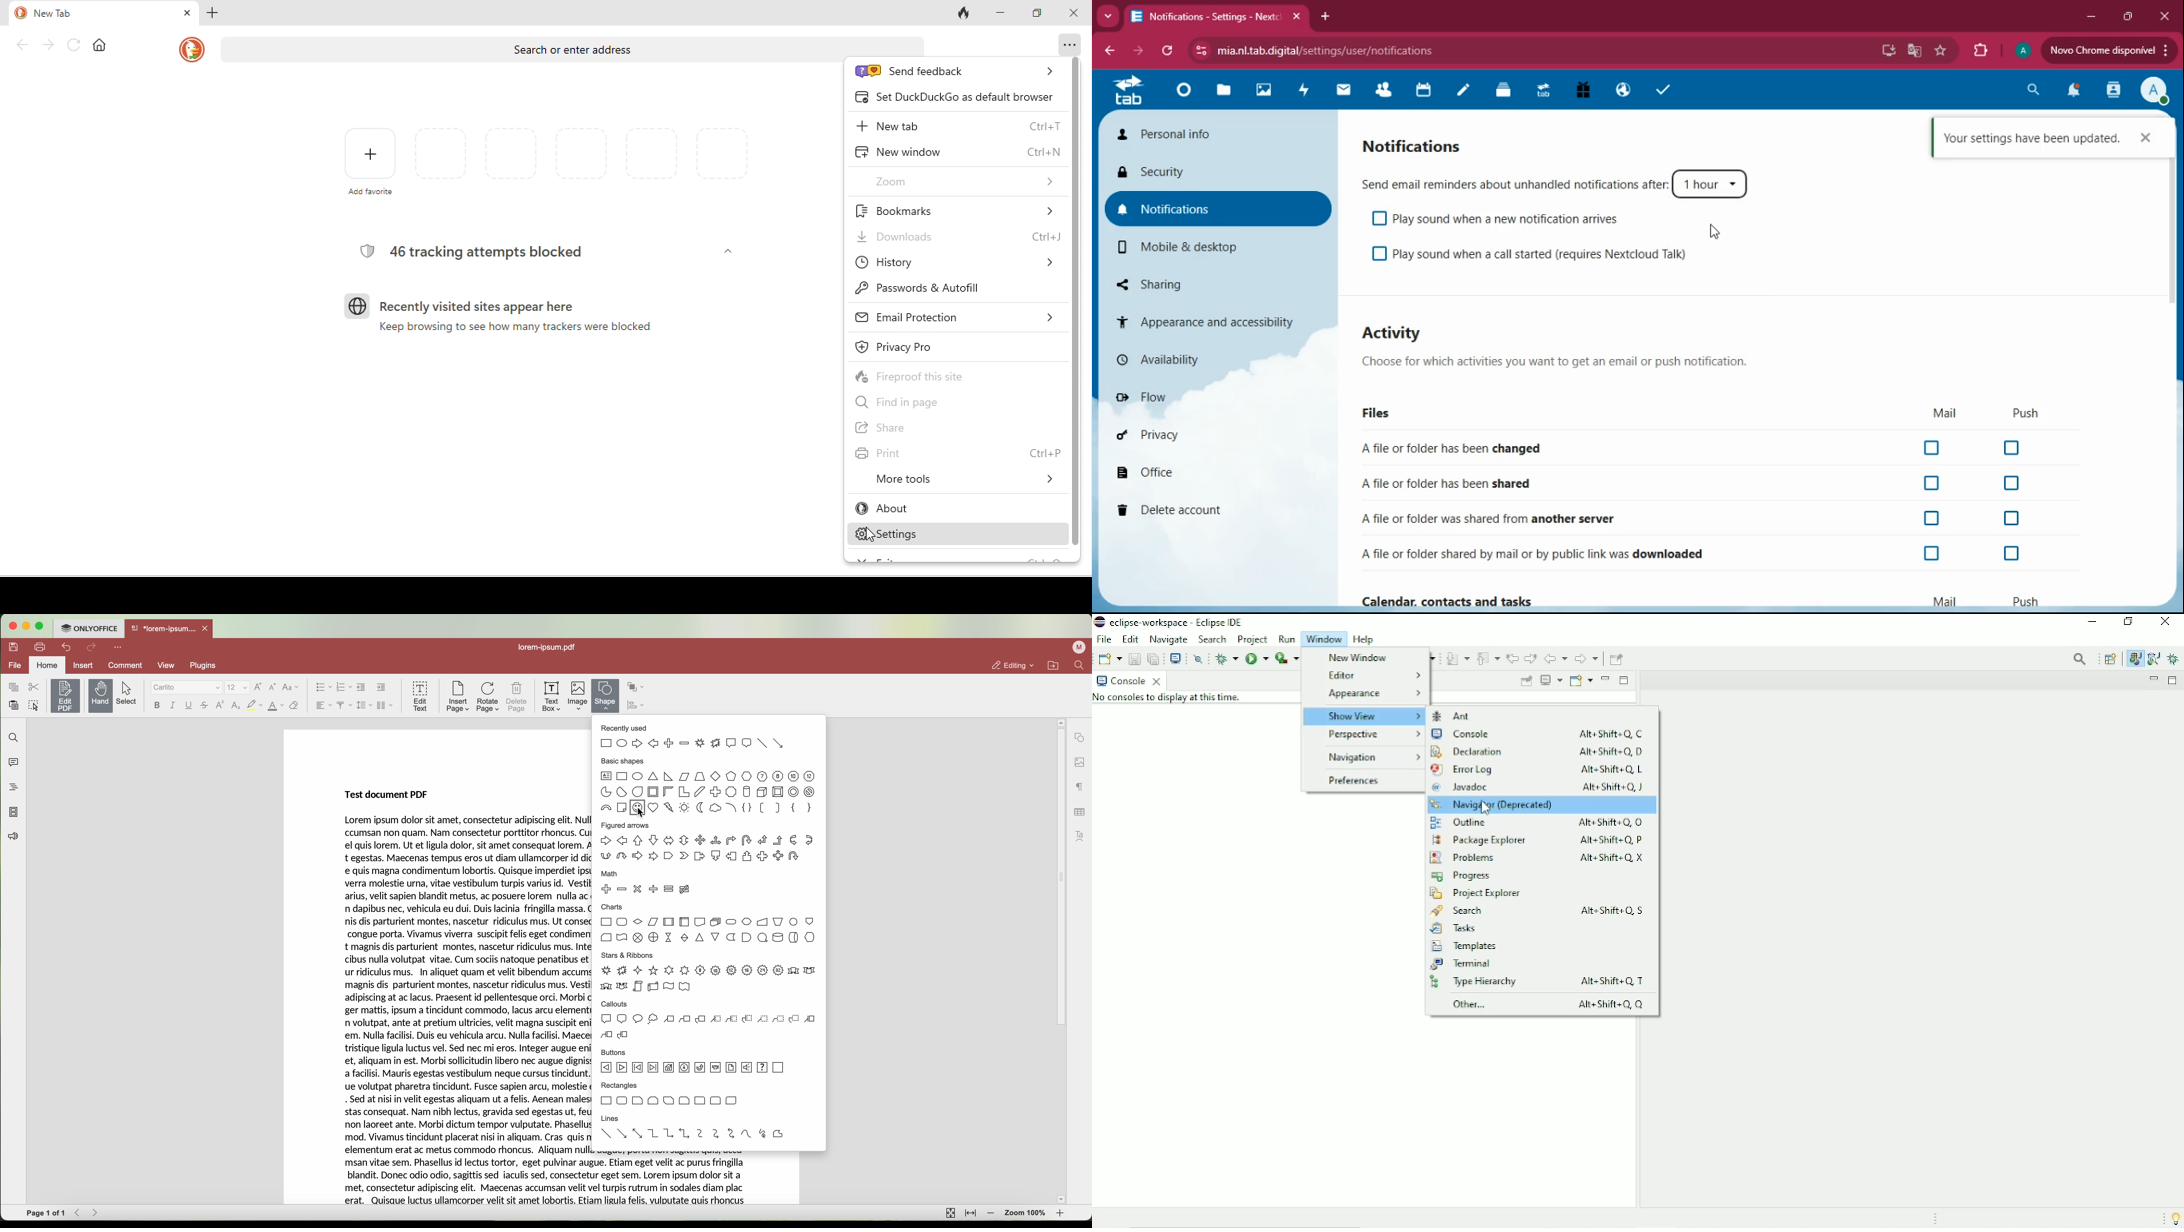 The width and height of the screenshot is (2184, 1232). Describe the element at coordinates (1199, 436) in the screenshot. I see `privacy` at that location.